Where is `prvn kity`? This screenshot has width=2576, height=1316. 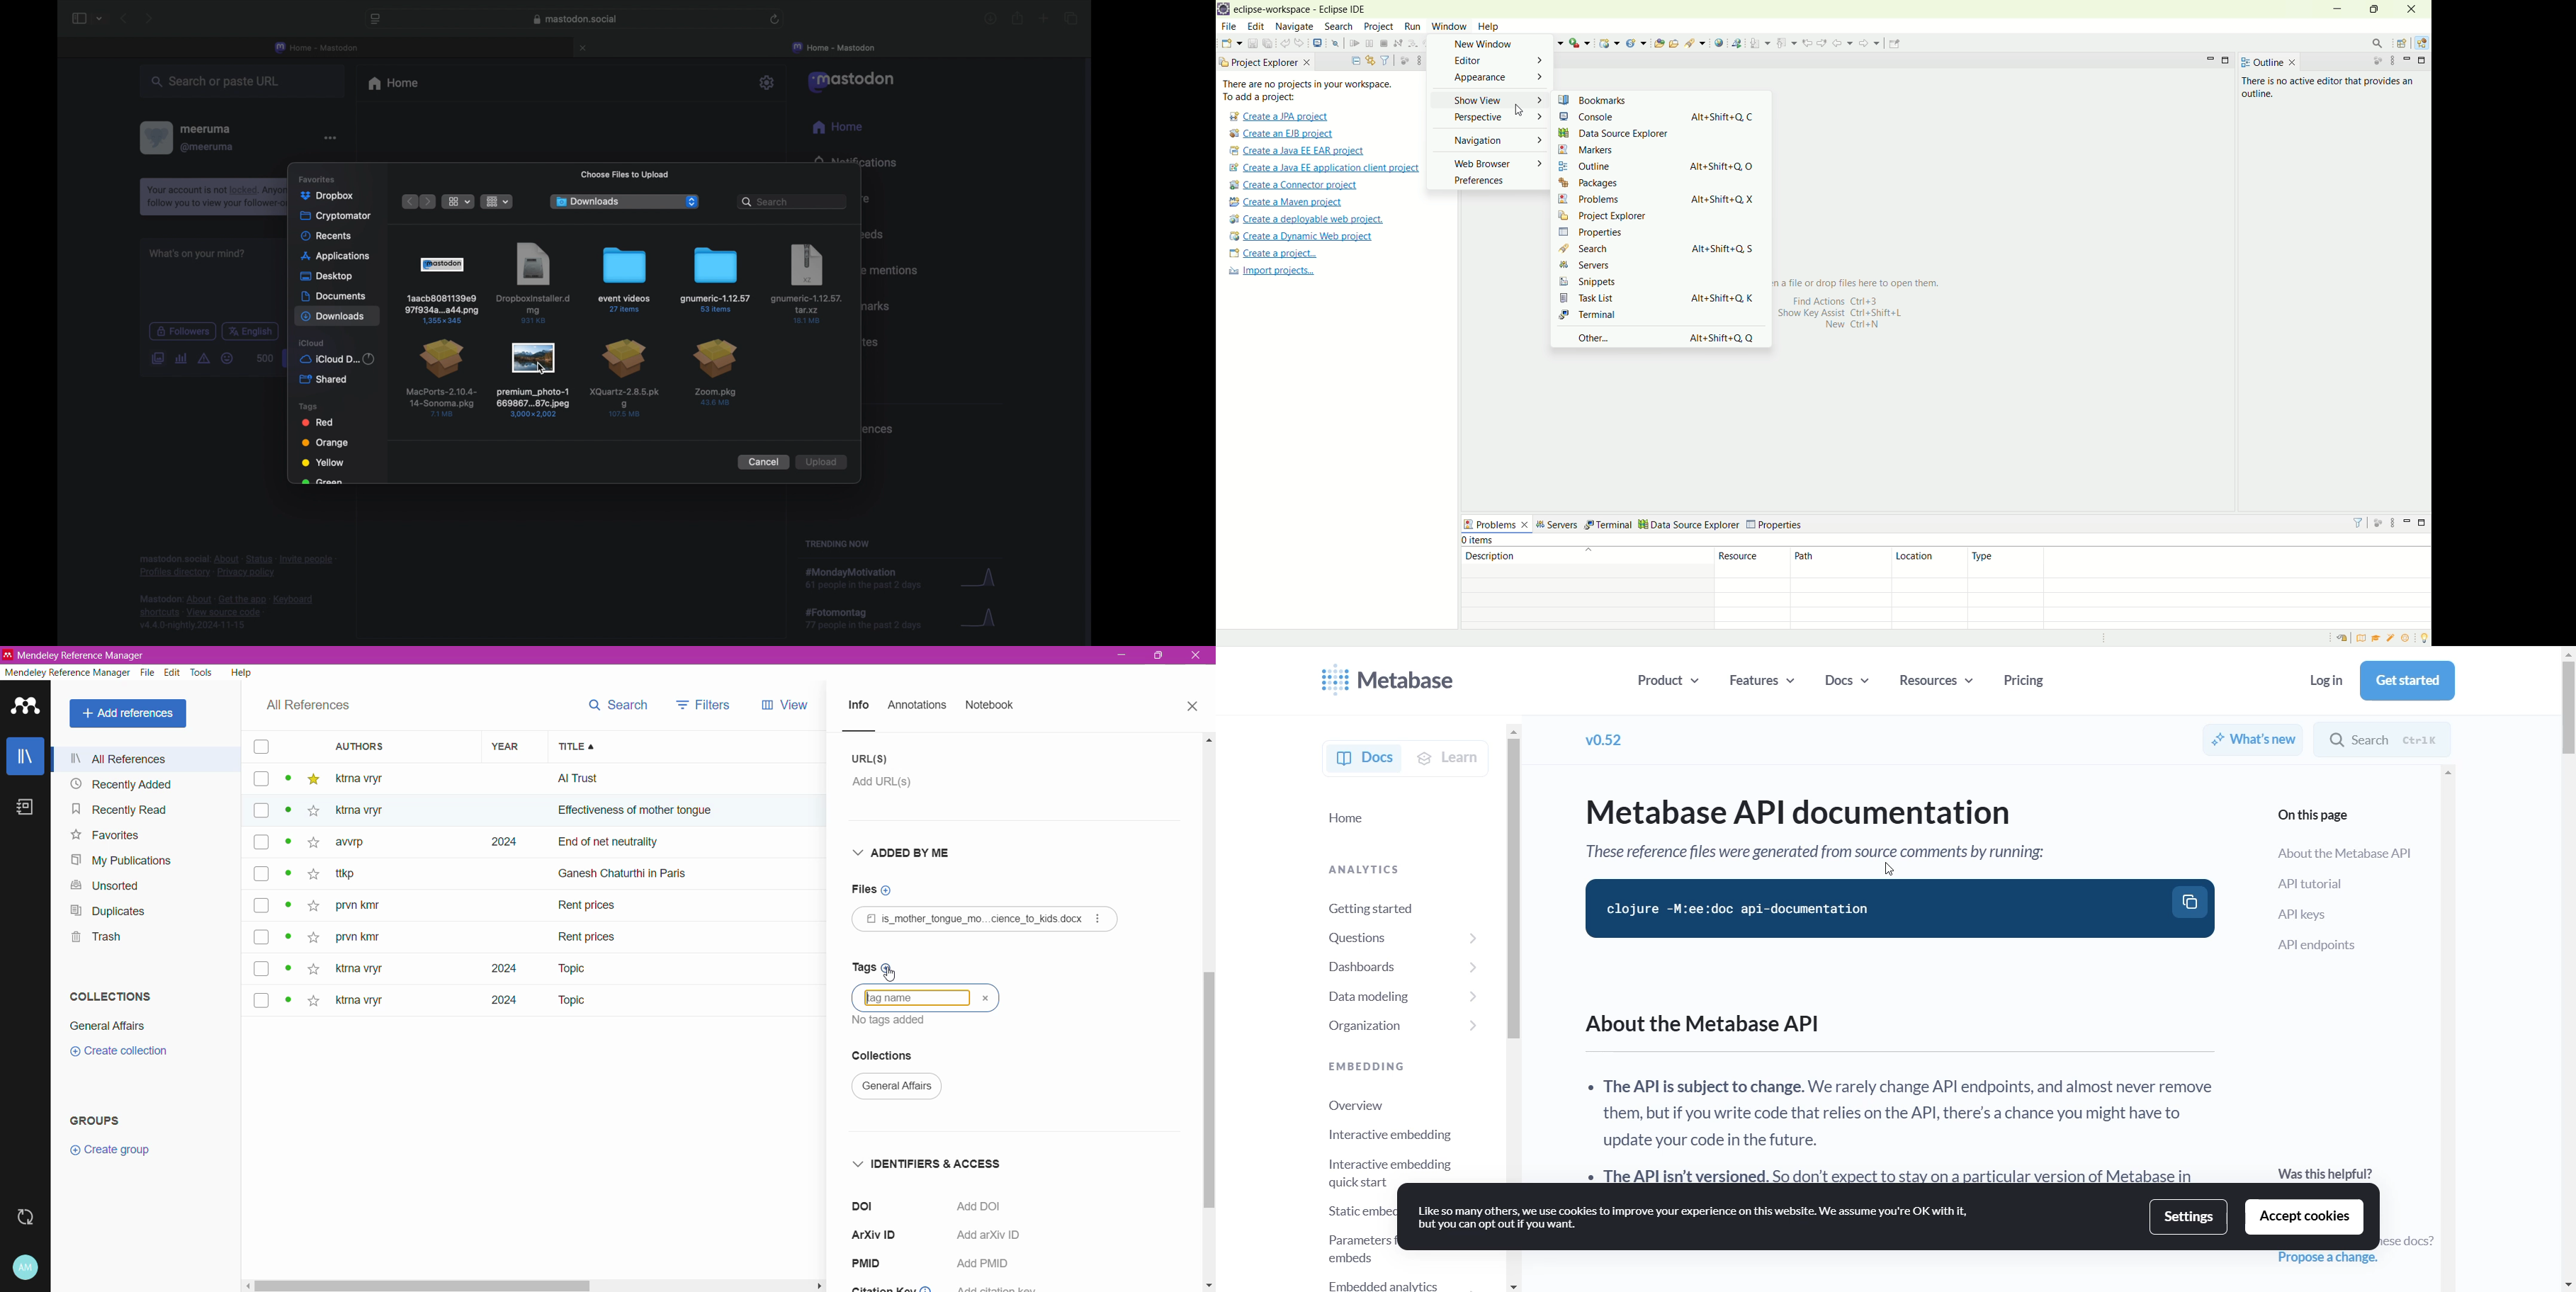 prvn kity is located at coordinates (366, 906).